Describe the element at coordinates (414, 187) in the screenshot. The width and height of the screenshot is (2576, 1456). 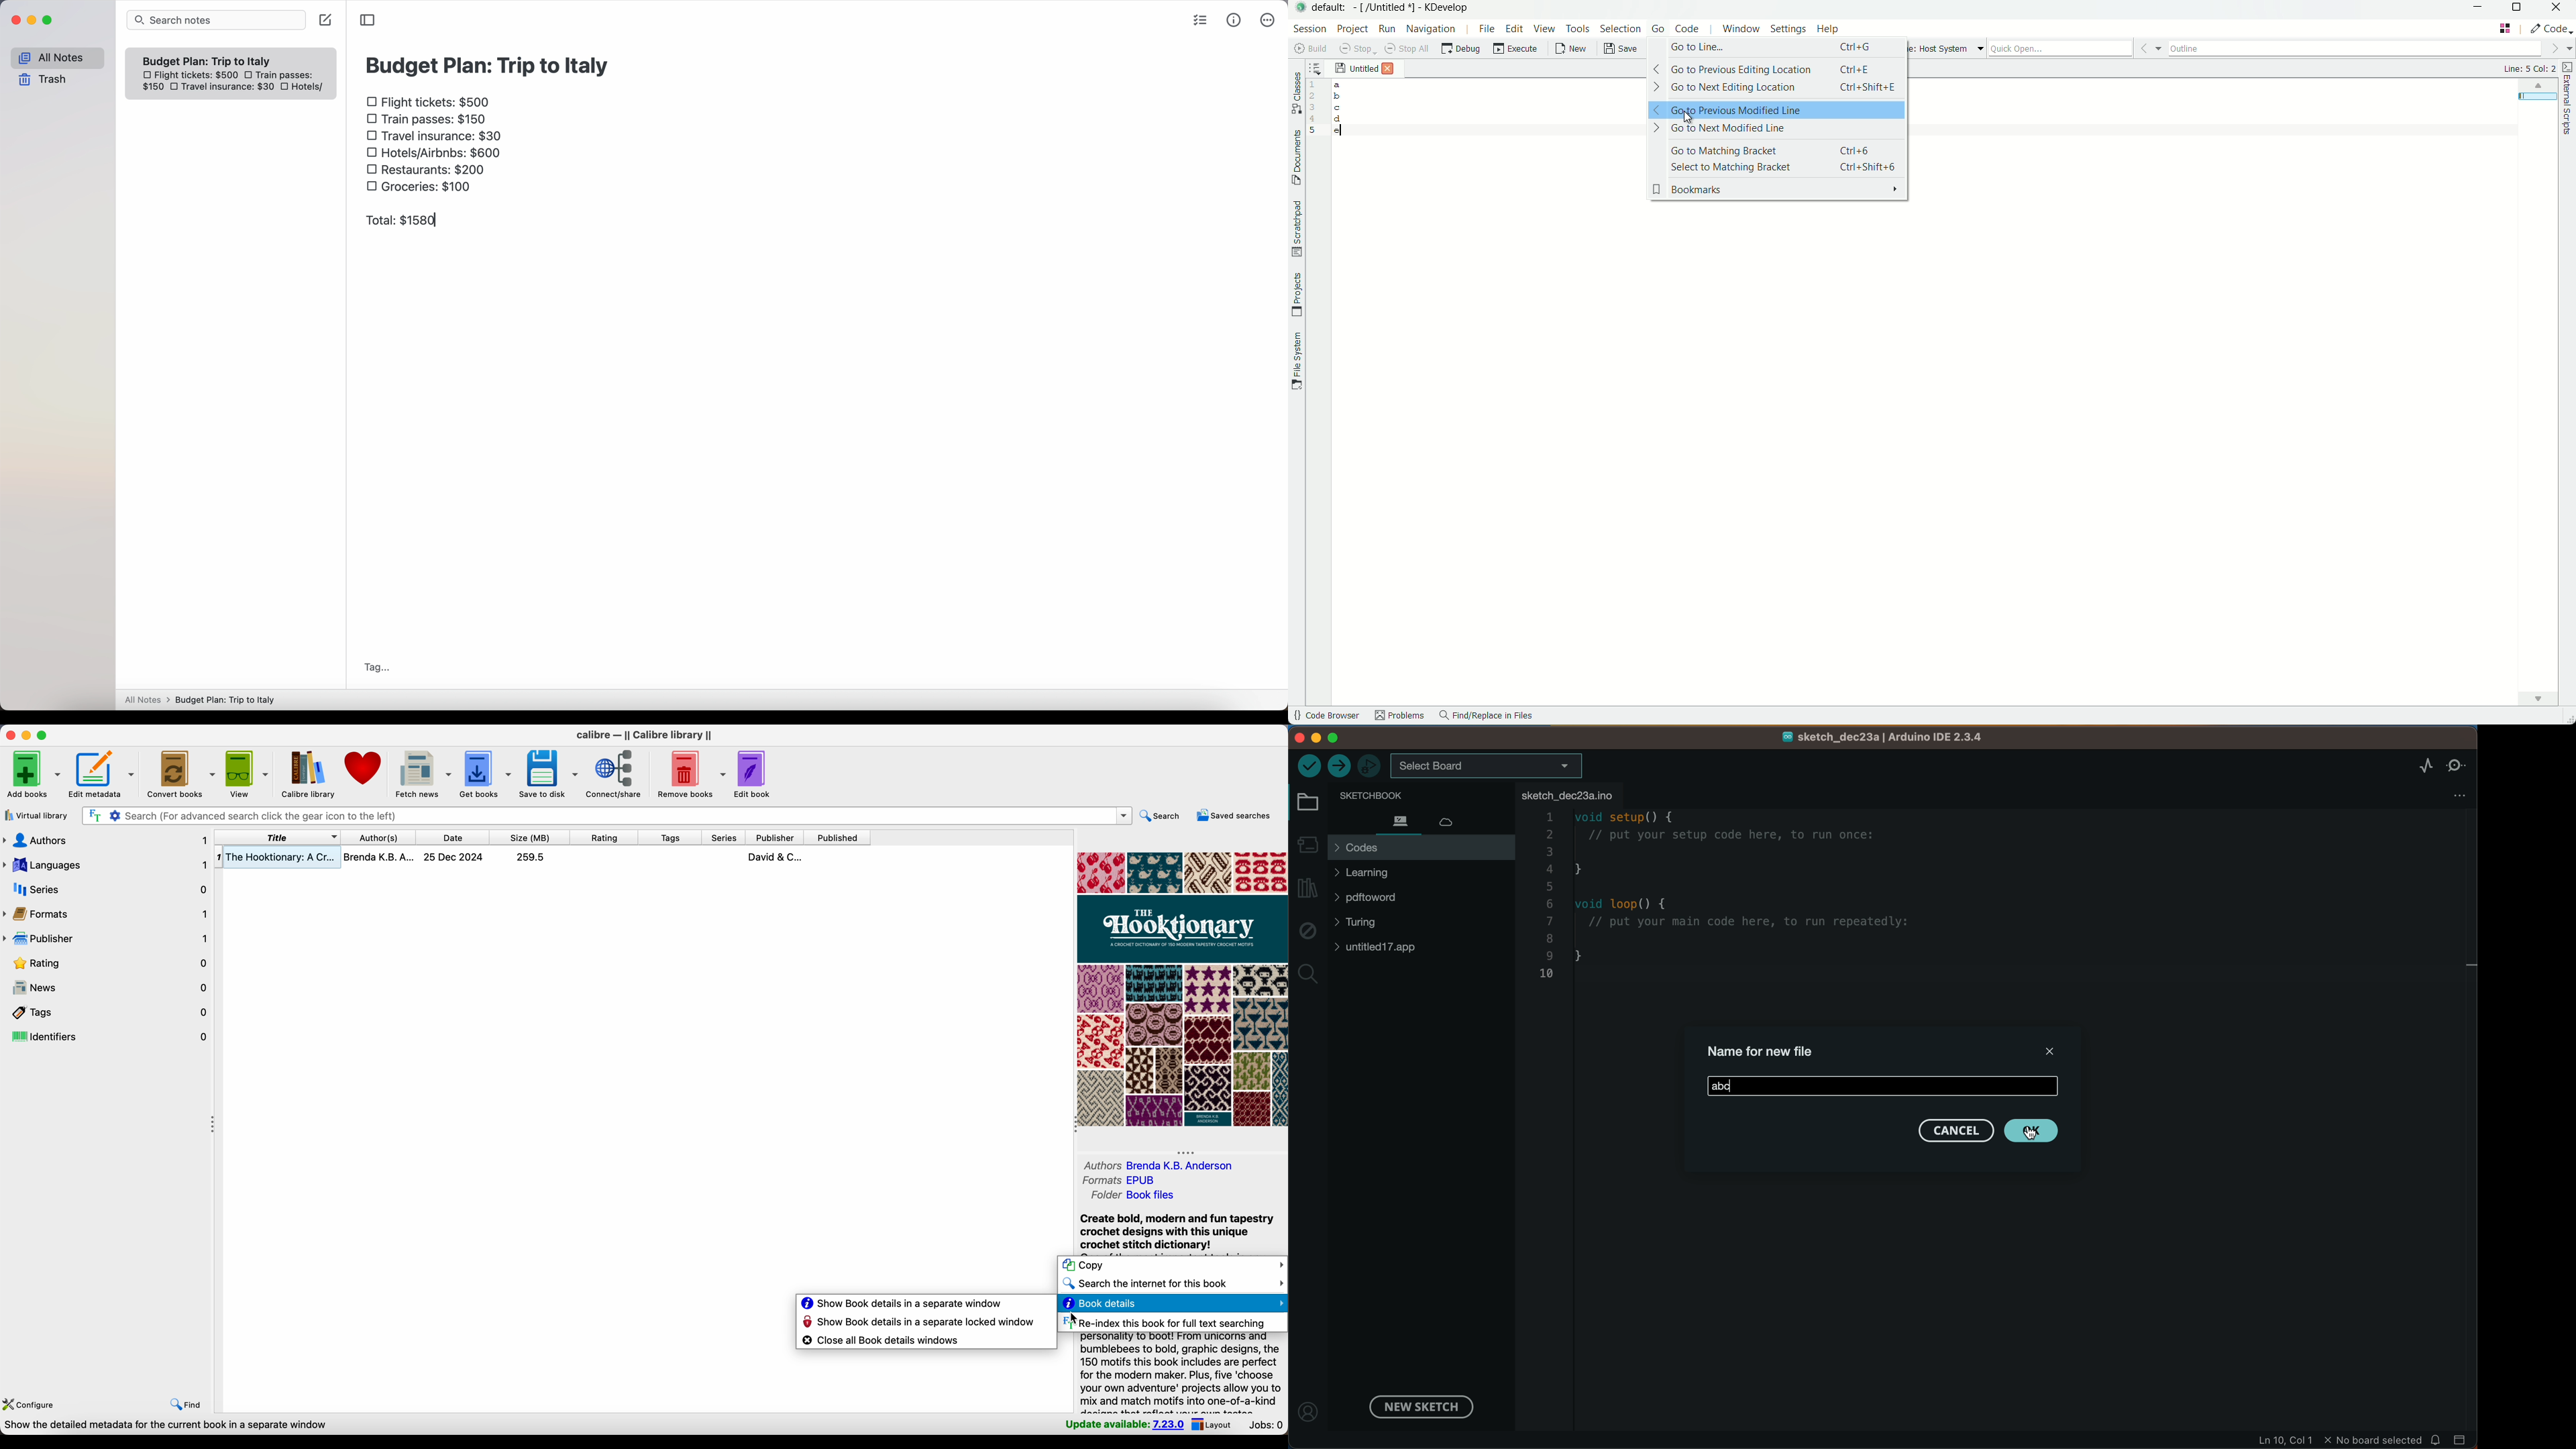
I see `groceries: $100 checkbox` at that location.